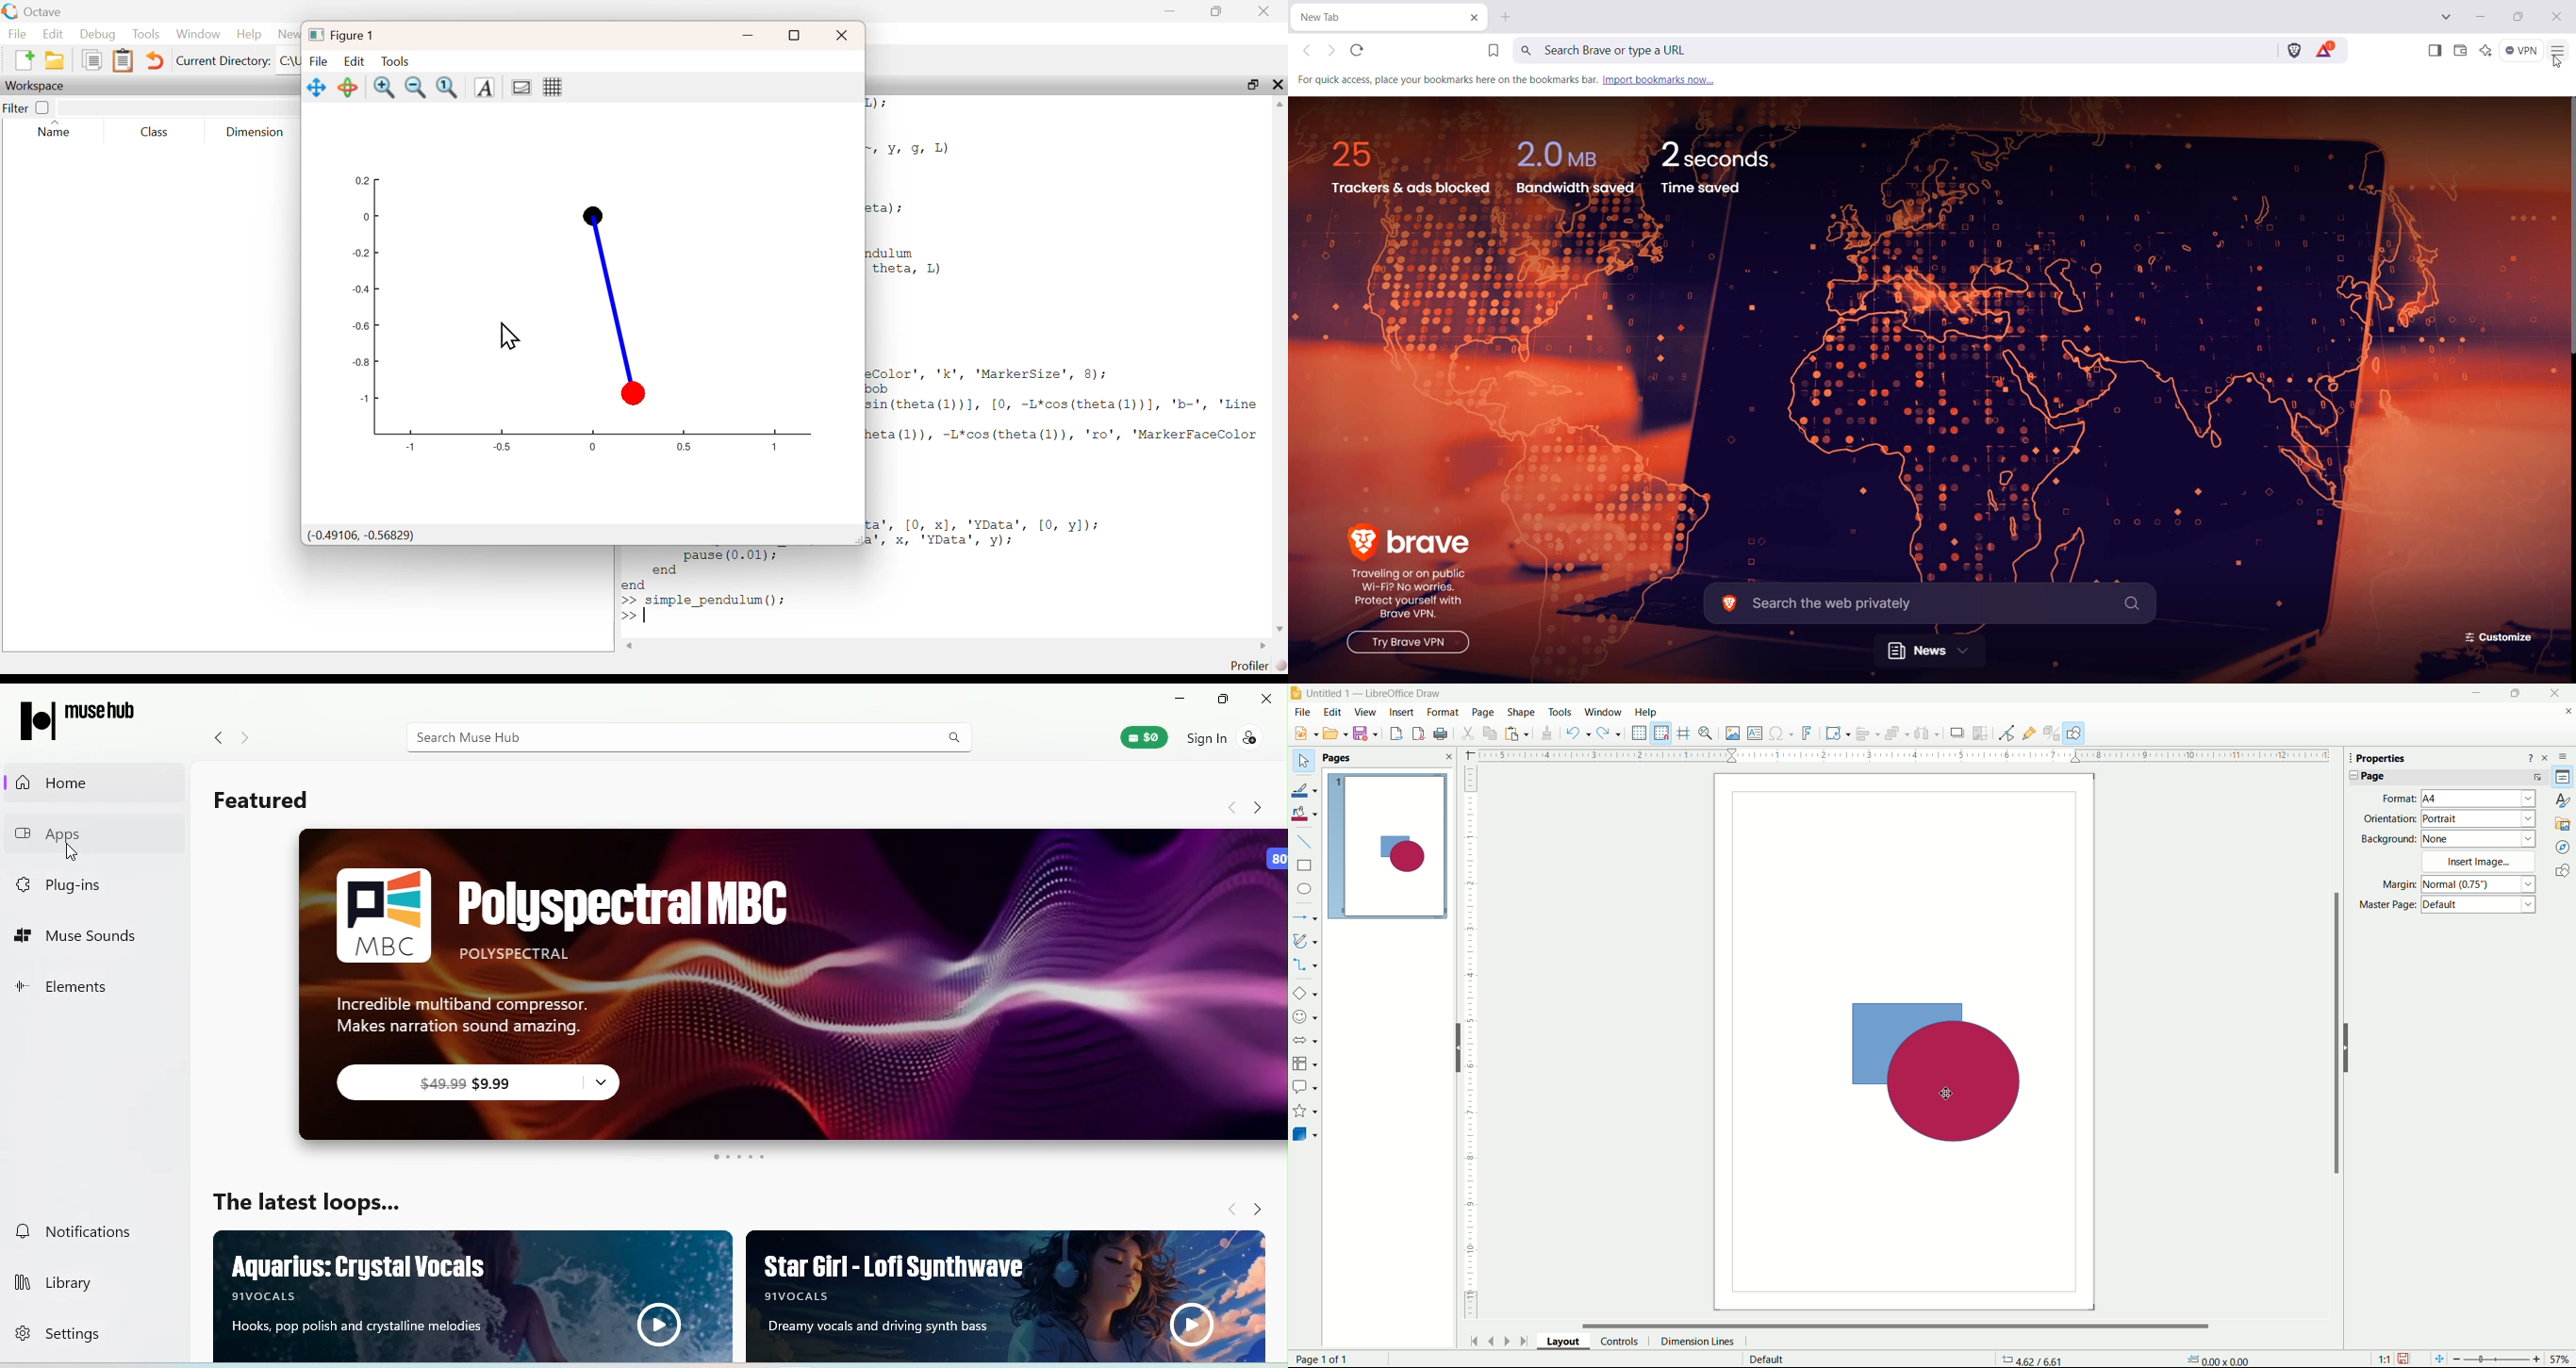 This screenshot has height=1372, width=2576. I want to click on File, so click(16, 34).